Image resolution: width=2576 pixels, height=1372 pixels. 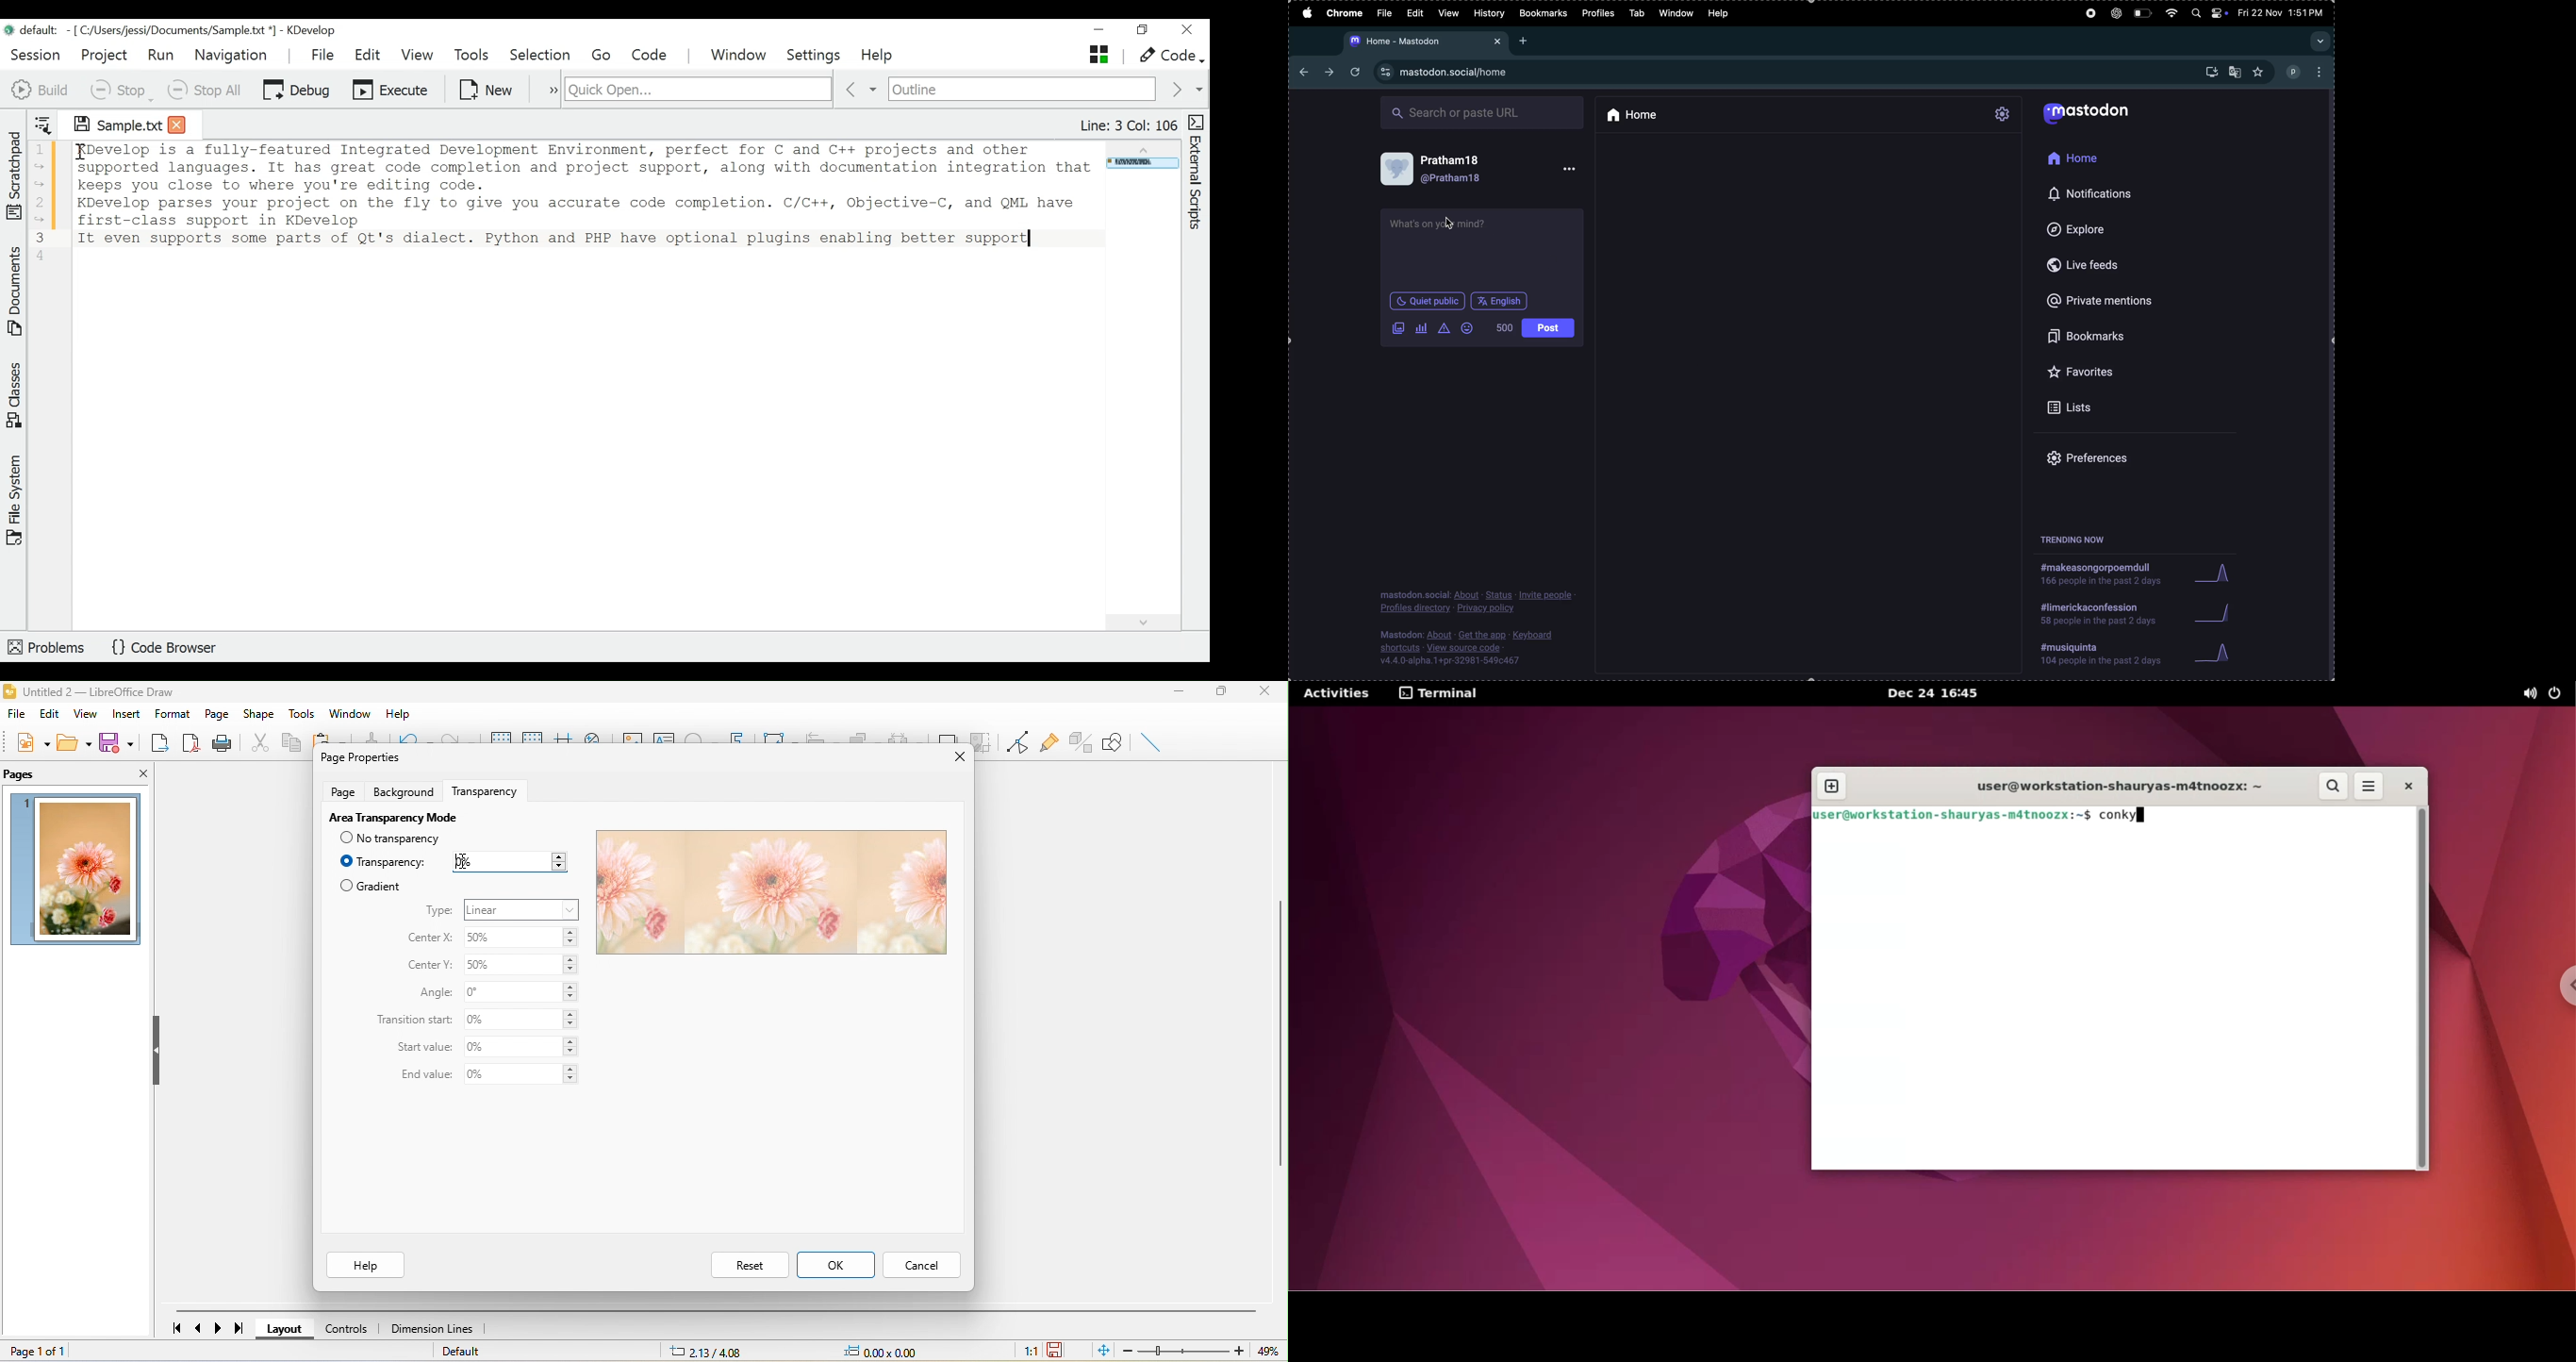 What do you see at coordinates (1106, 1351) in the screenshot?
I see `fit to the current window` at bounding box center [1106, 1351].